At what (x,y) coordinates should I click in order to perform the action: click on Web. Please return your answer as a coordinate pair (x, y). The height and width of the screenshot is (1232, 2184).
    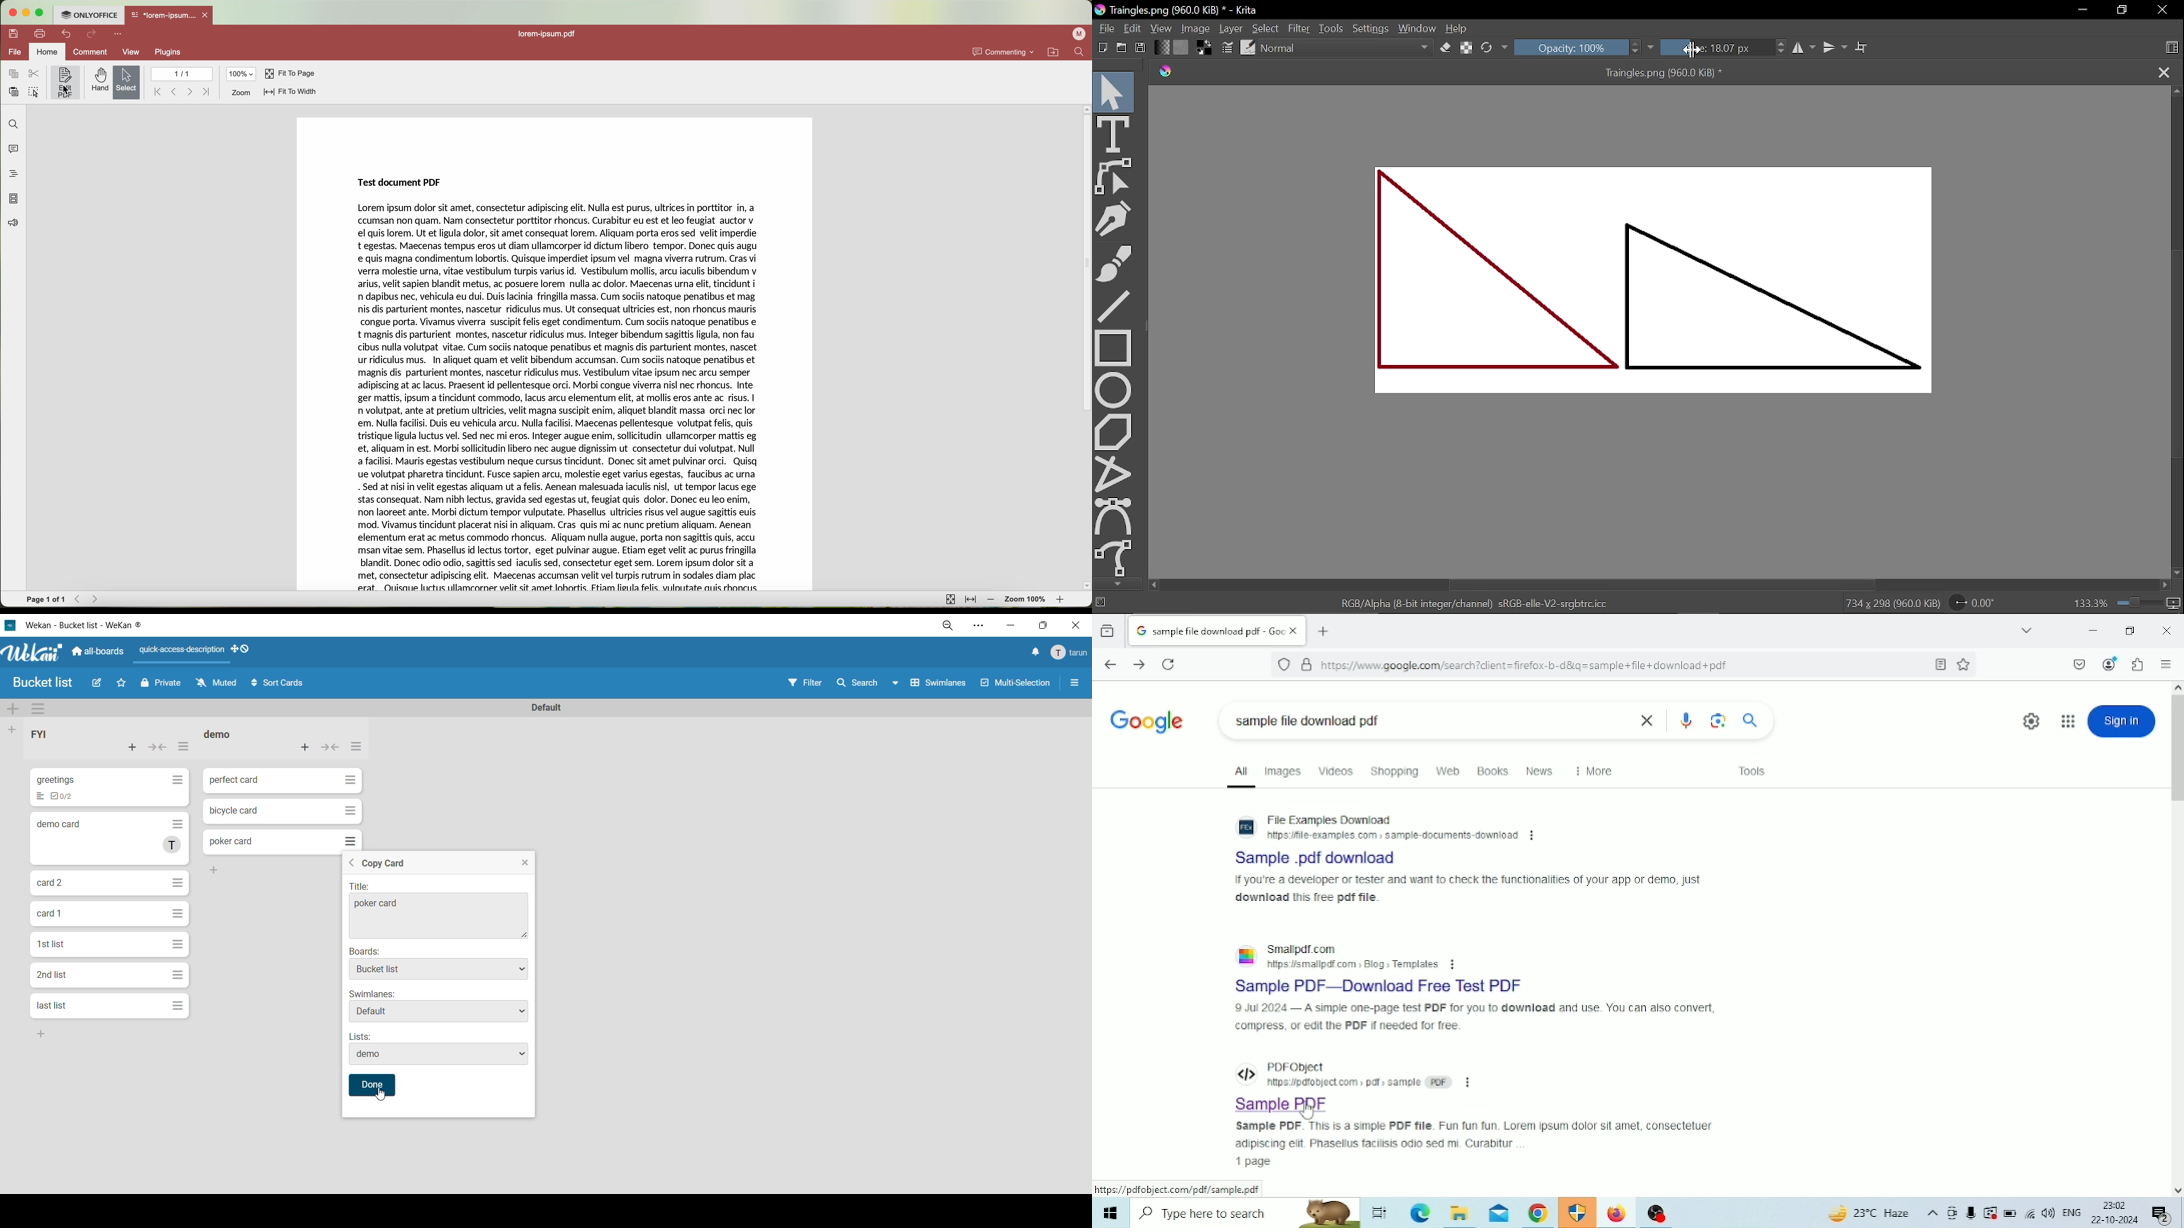
    Looking at the image, I should click on (1449, 771).